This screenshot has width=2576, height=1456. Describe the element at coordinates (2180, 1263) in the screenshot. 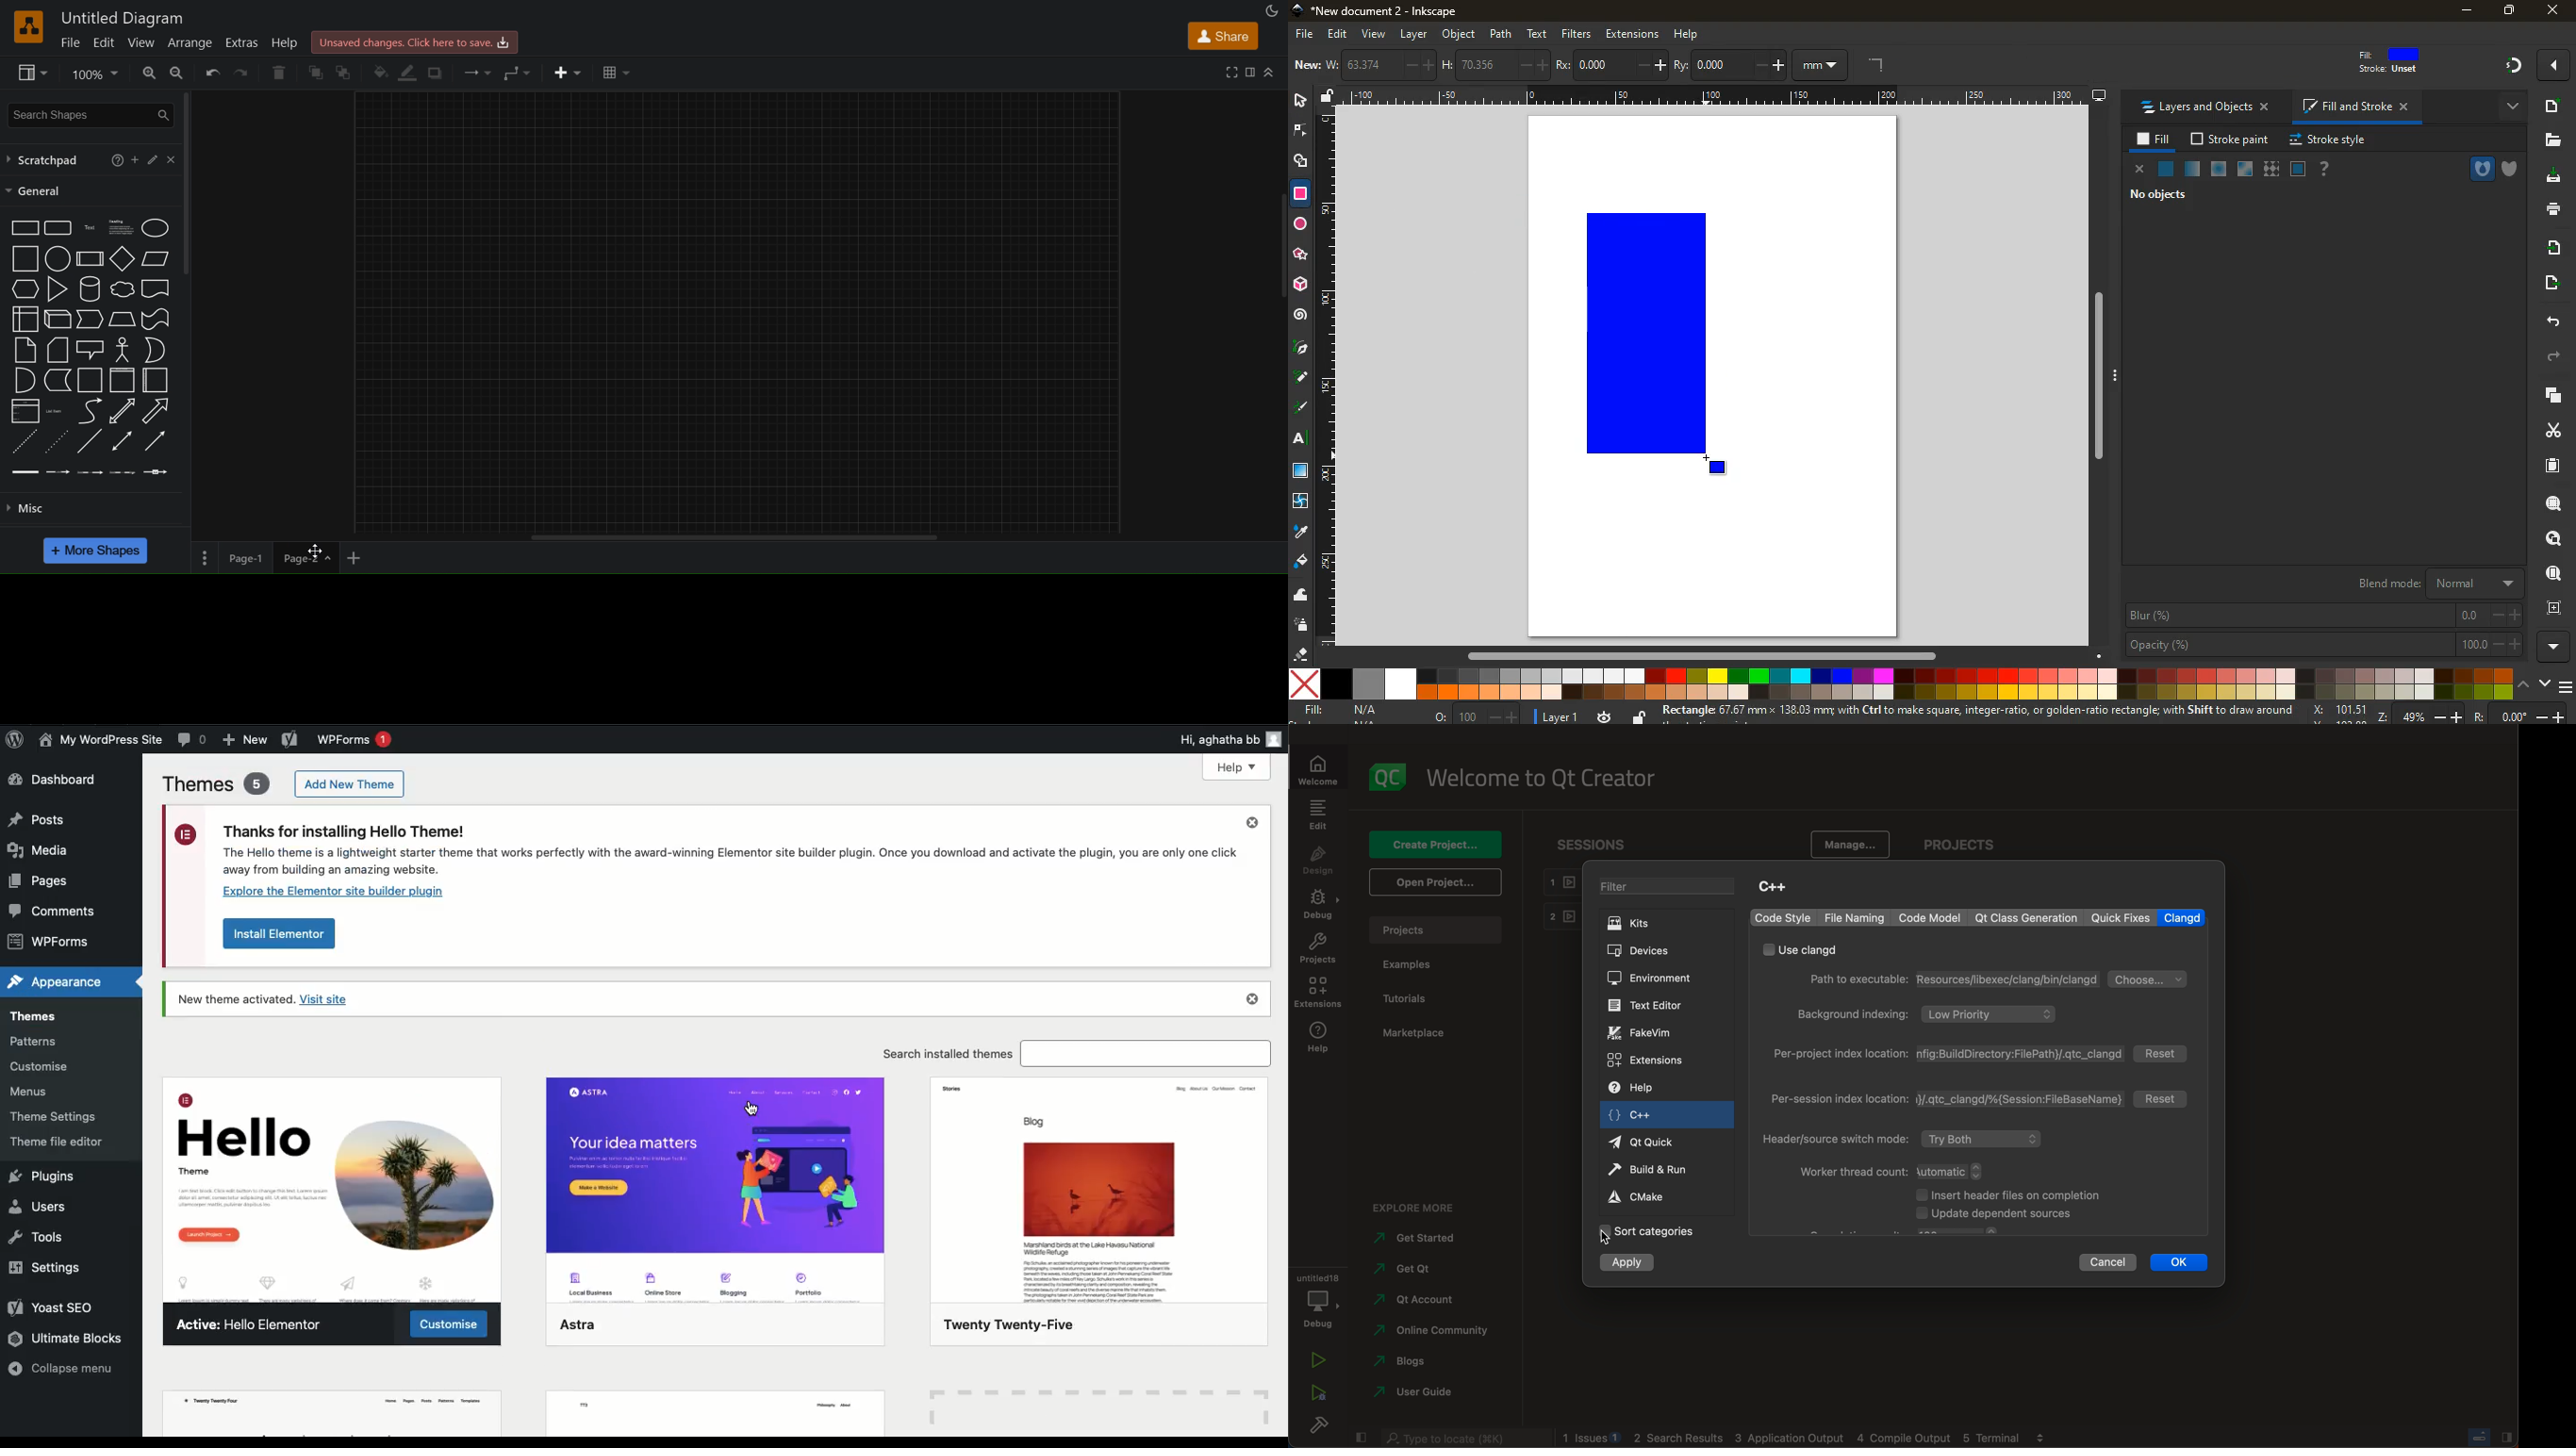

I see `ok` at that location.